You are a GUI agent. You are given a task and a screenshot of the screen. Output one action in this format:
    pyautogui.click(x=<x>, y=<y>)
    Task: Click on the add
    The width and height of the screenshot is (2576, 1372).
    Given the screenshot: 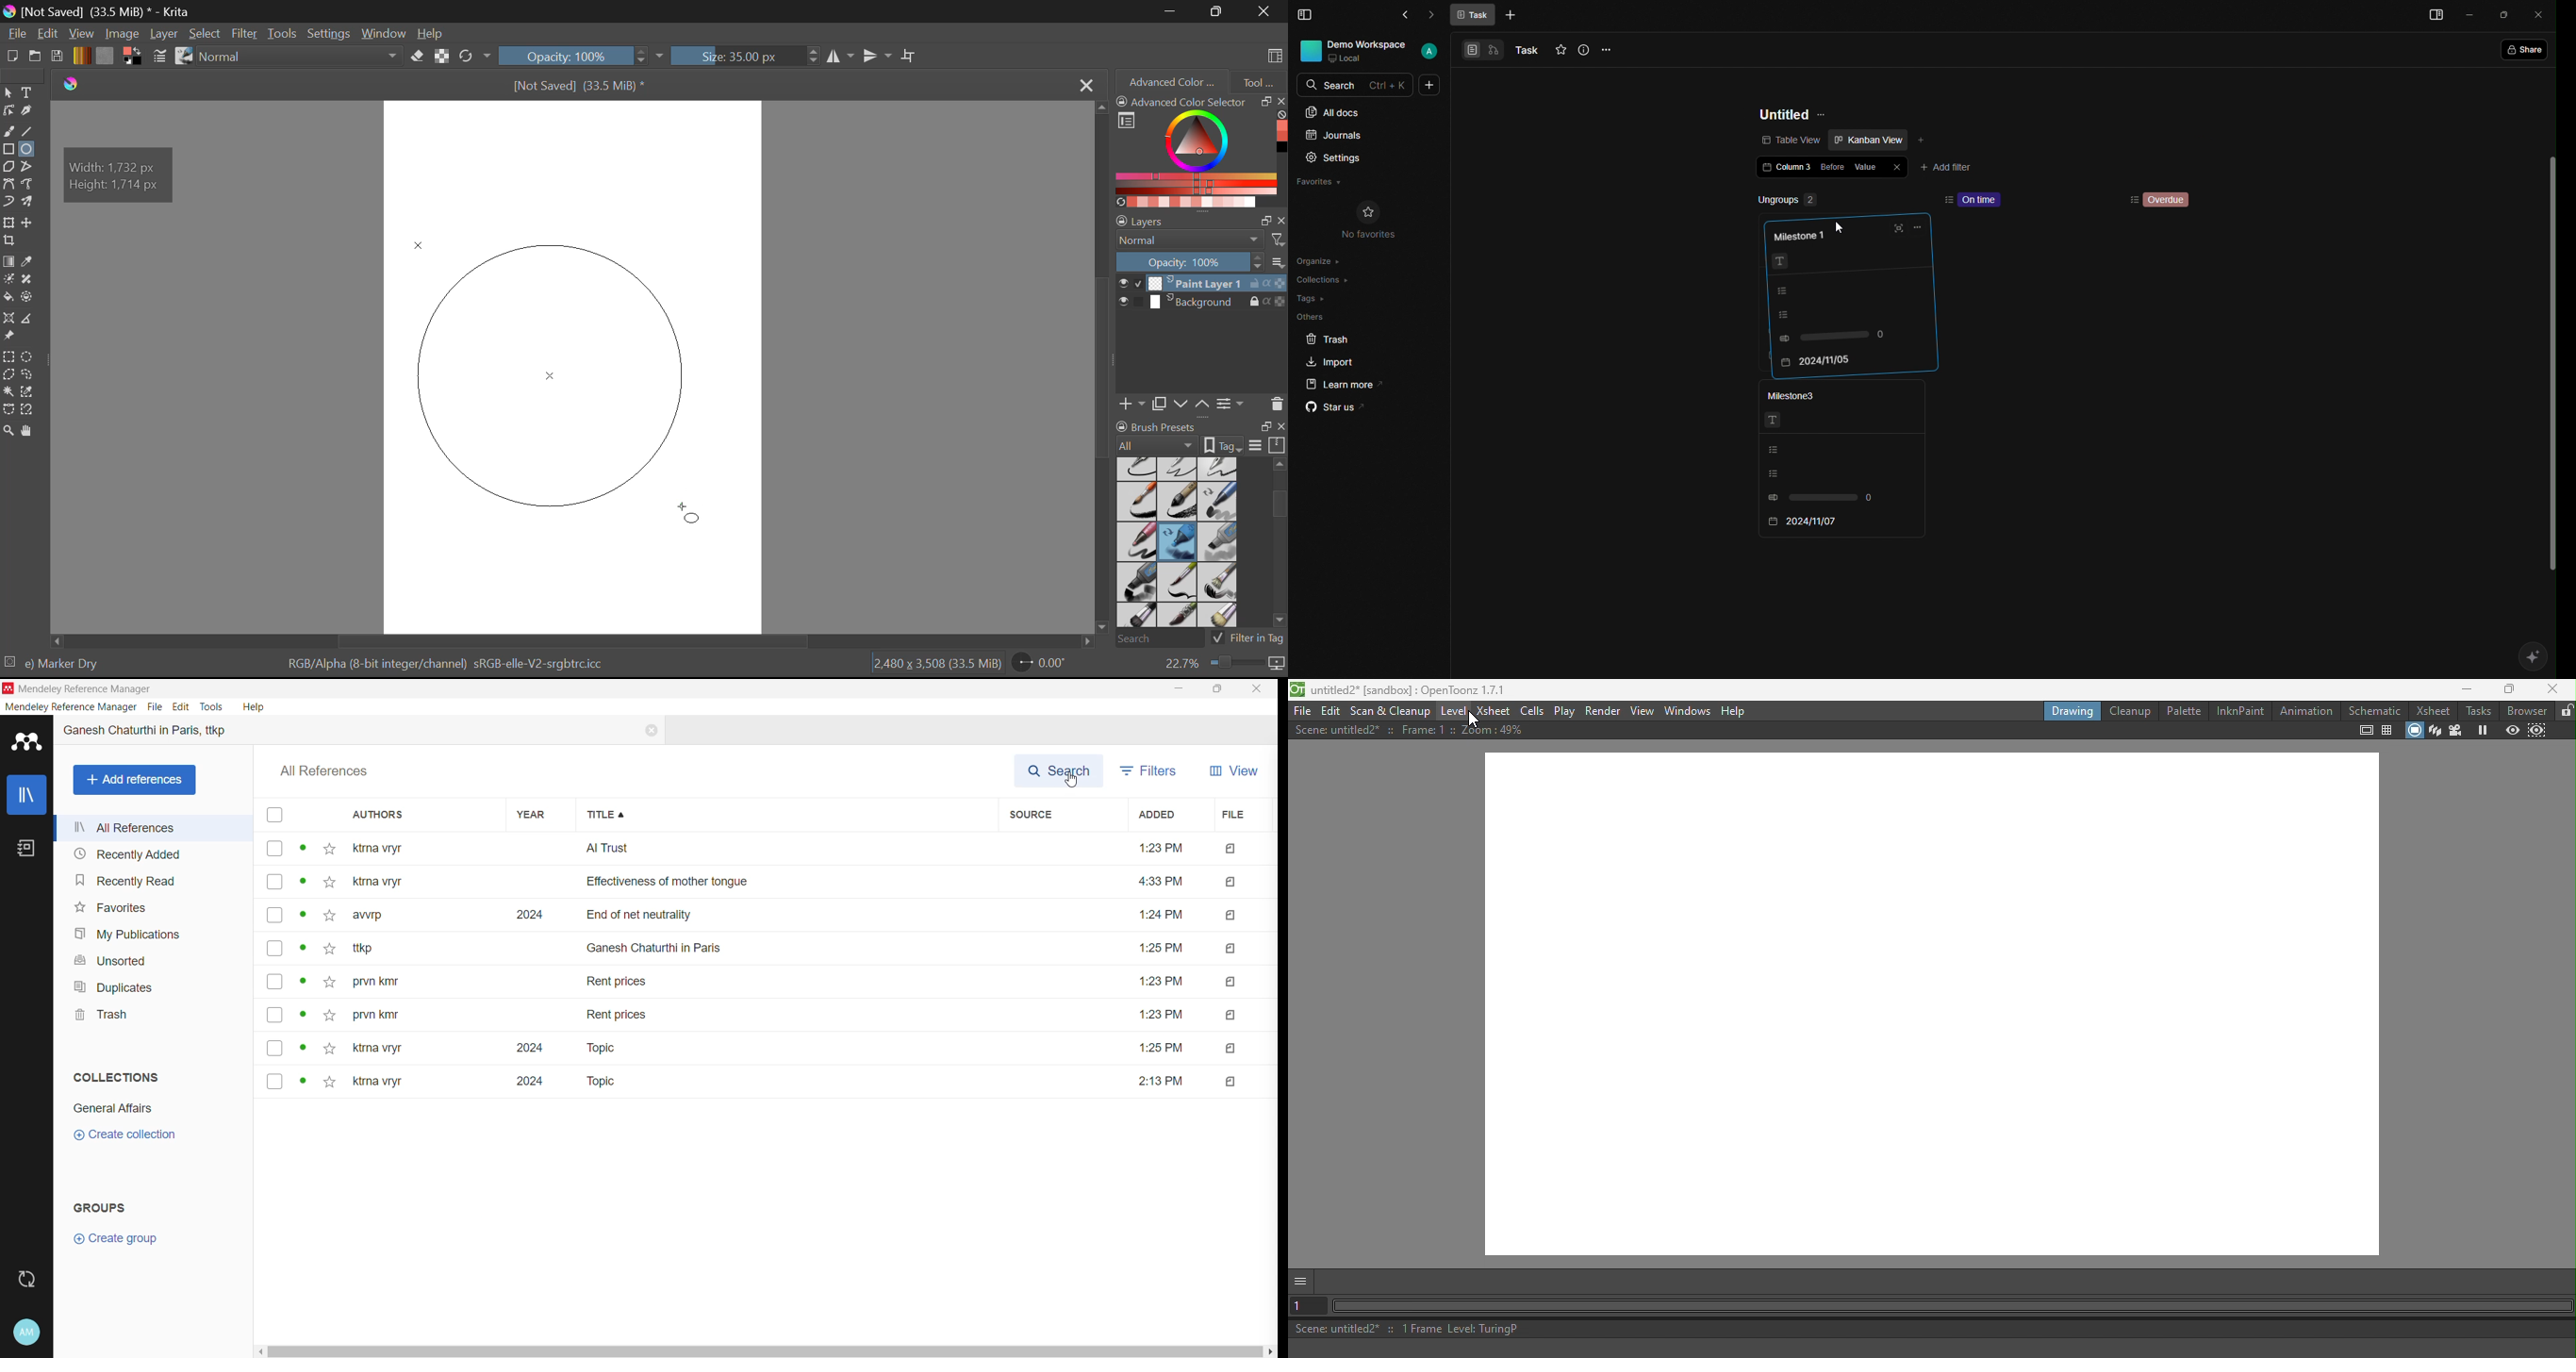 What is the action you would take?
    pyautogui.click(x=1901, y=198)
    